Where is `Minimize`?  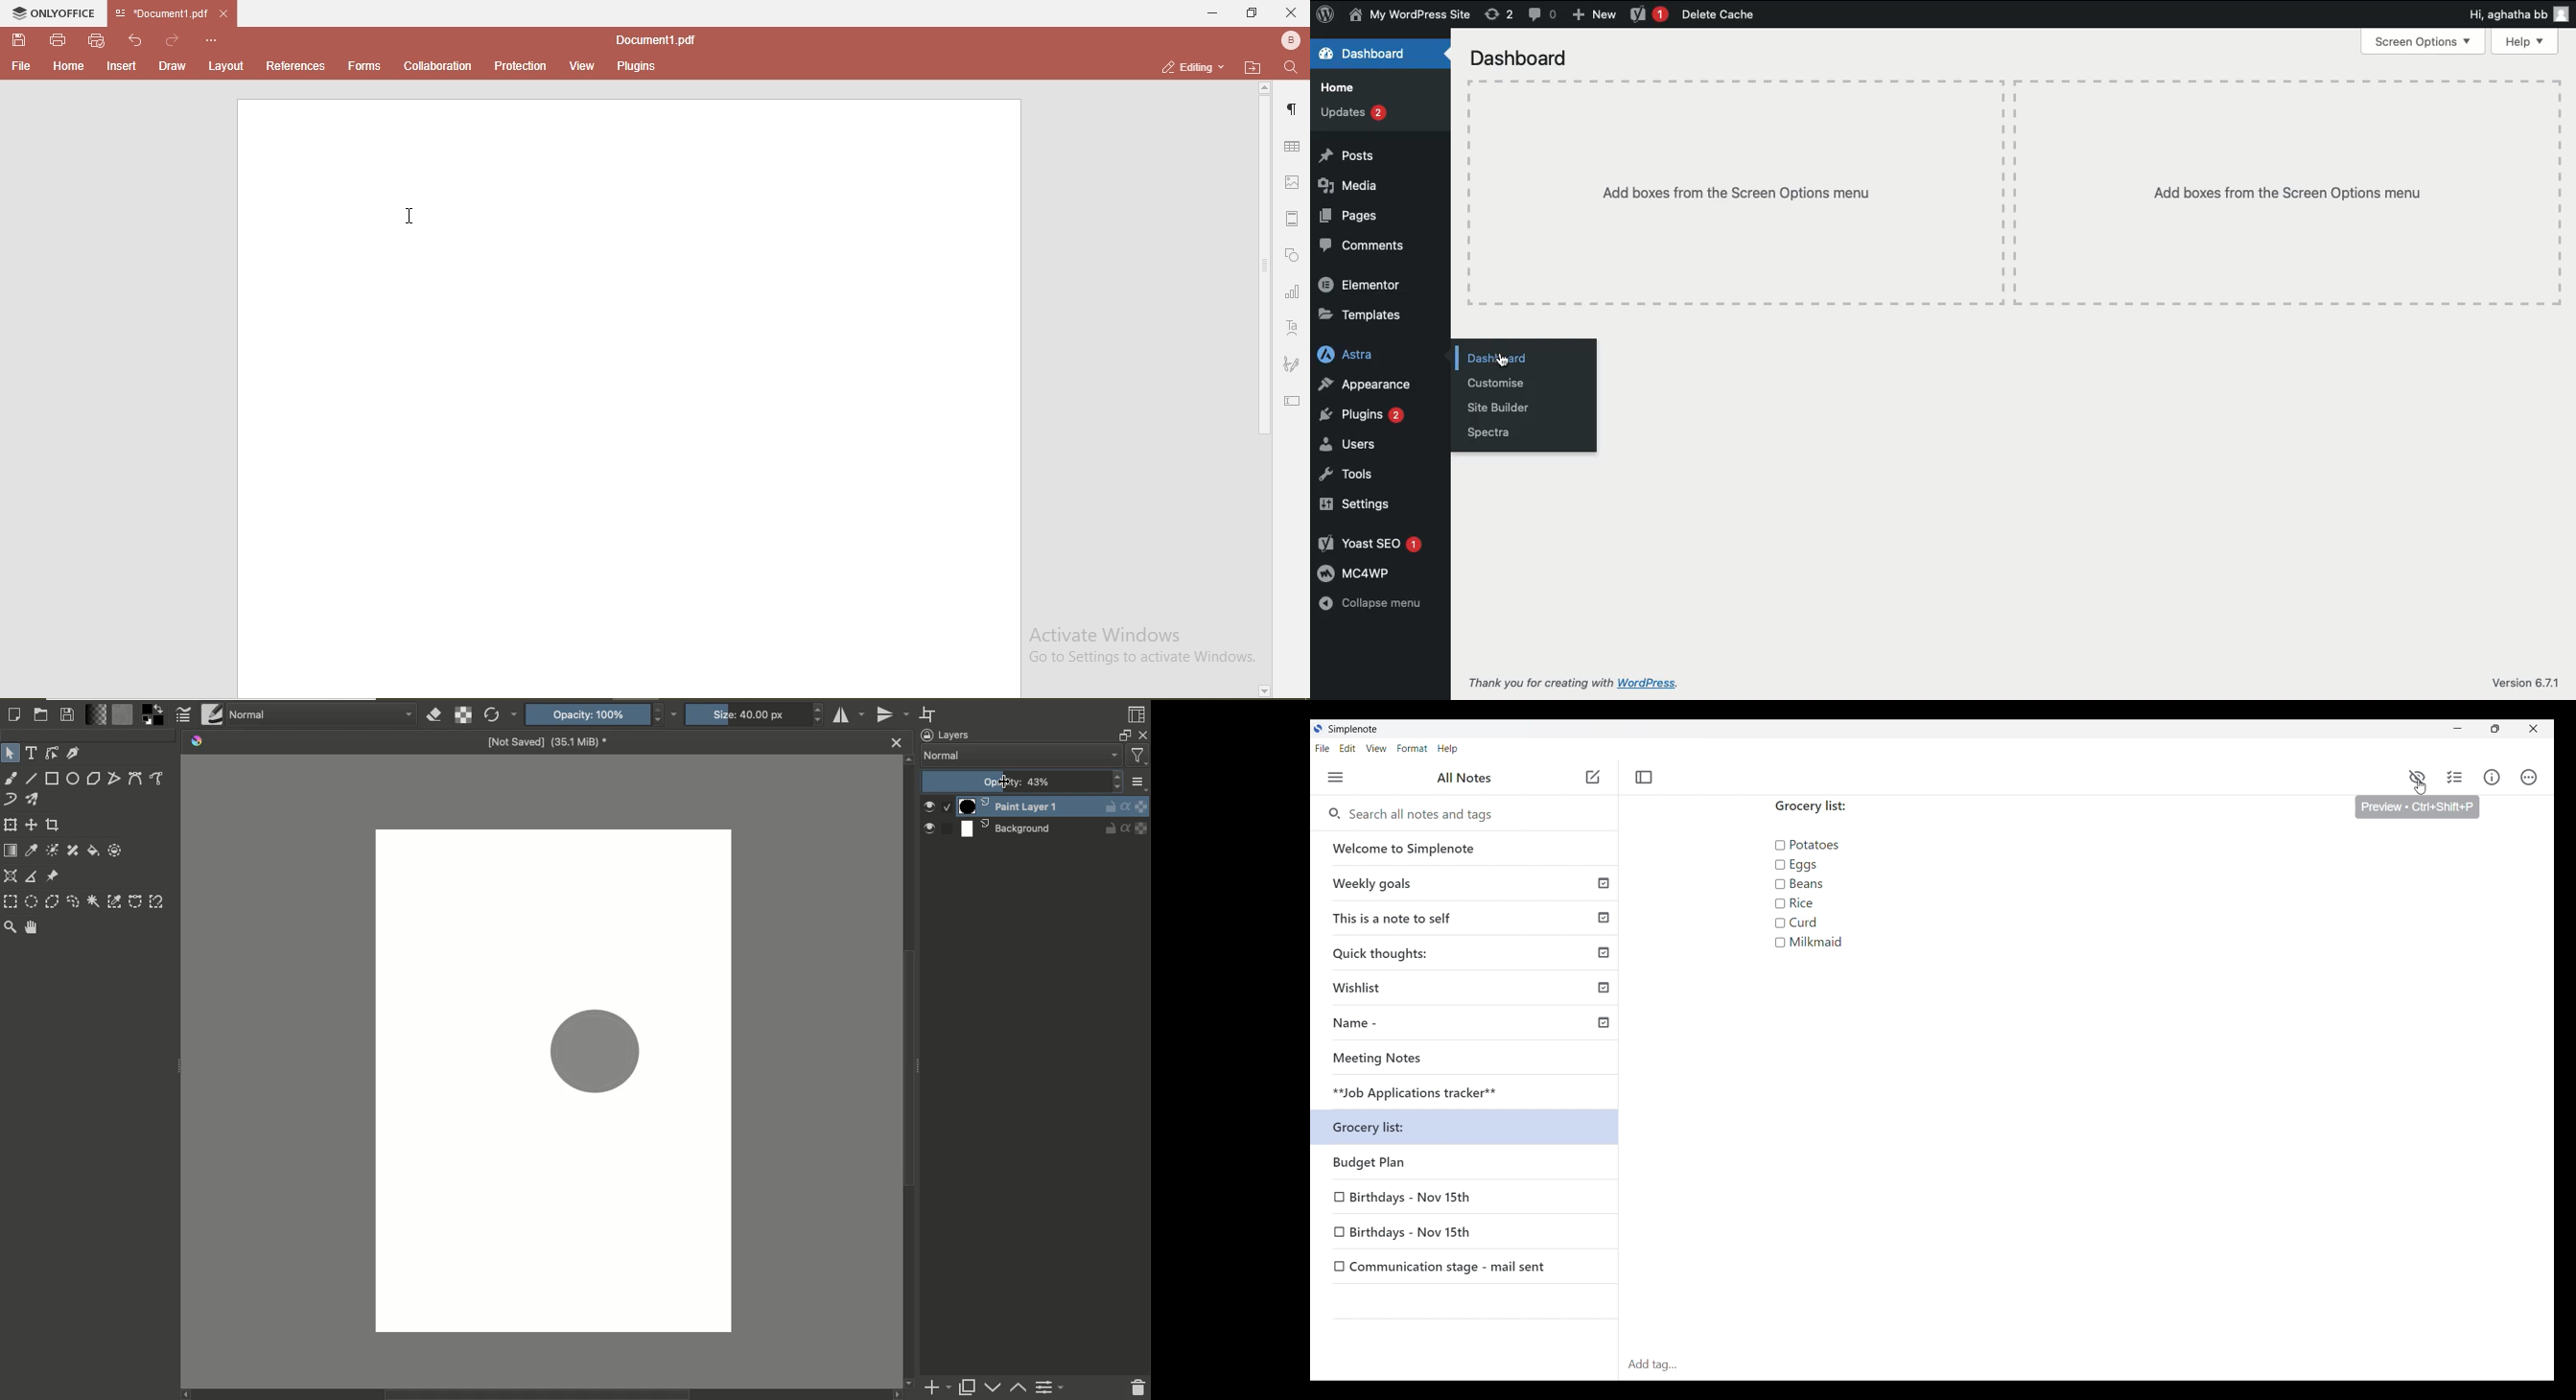 Minimize is located at coordinates (2455, 729).